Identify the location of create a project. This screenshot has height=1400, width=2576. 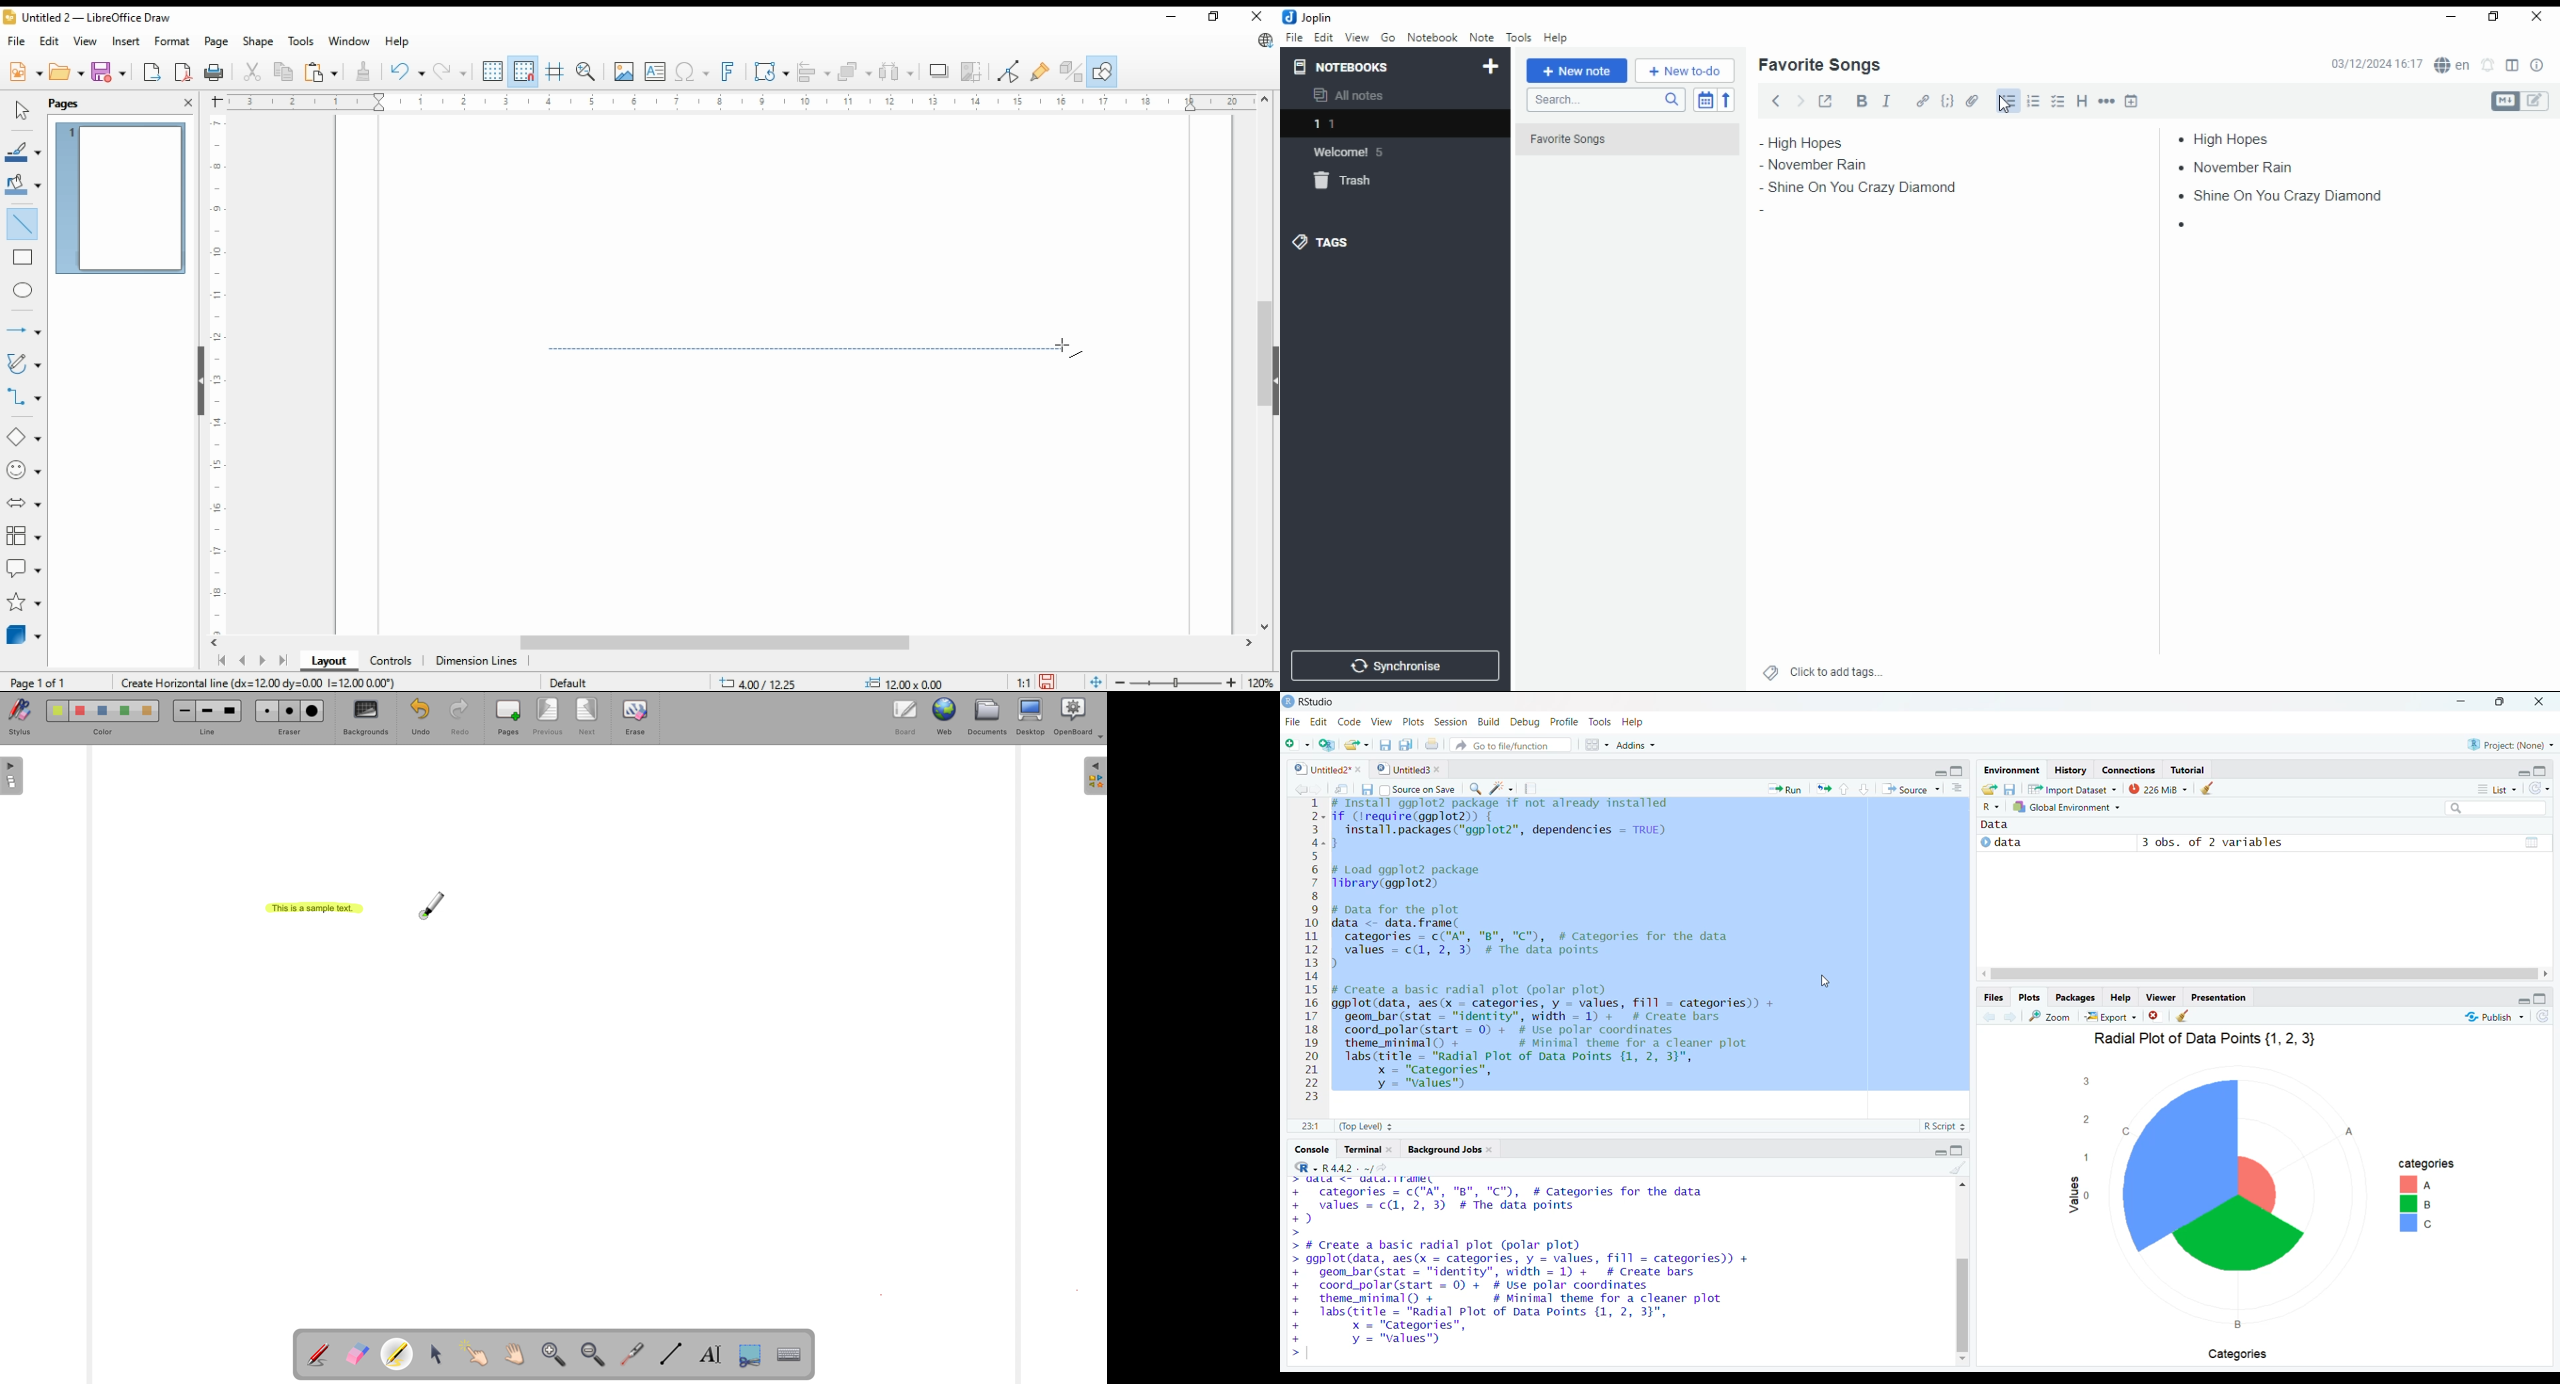
(1326, 743).